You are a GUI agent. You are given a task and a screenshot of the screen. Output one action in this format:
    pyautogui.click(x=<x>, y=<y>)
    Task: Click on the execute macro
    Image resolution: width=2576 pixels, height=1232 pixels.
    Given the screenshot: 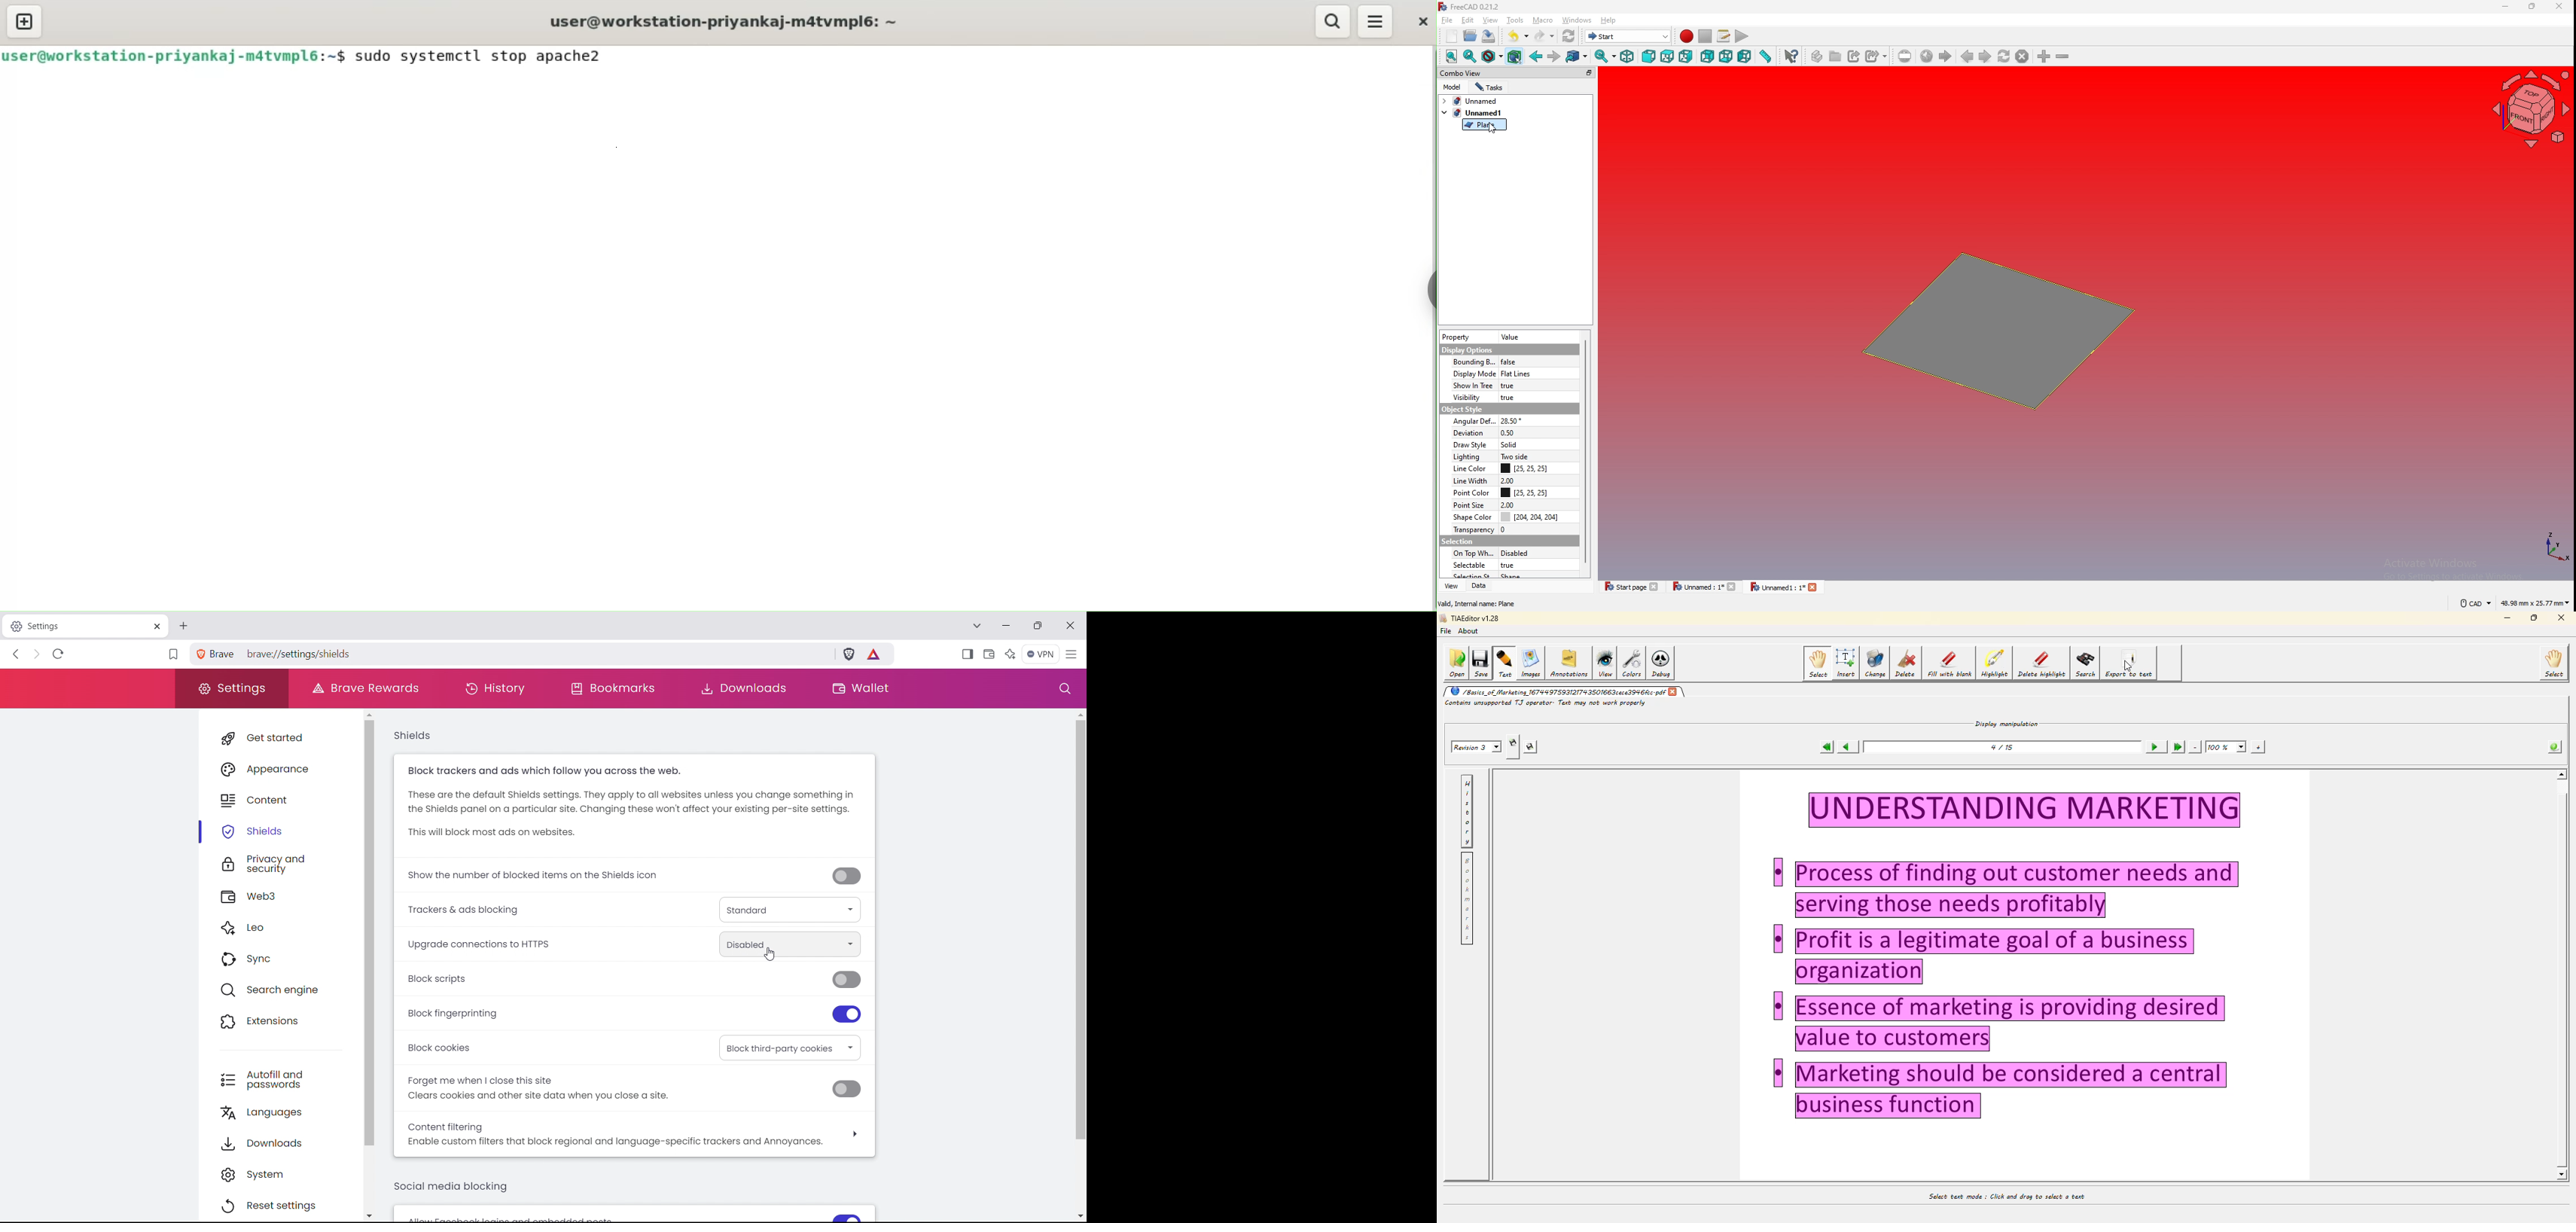 What is the action you would take?
    pyautogui.click(x=1742, y=36)
    